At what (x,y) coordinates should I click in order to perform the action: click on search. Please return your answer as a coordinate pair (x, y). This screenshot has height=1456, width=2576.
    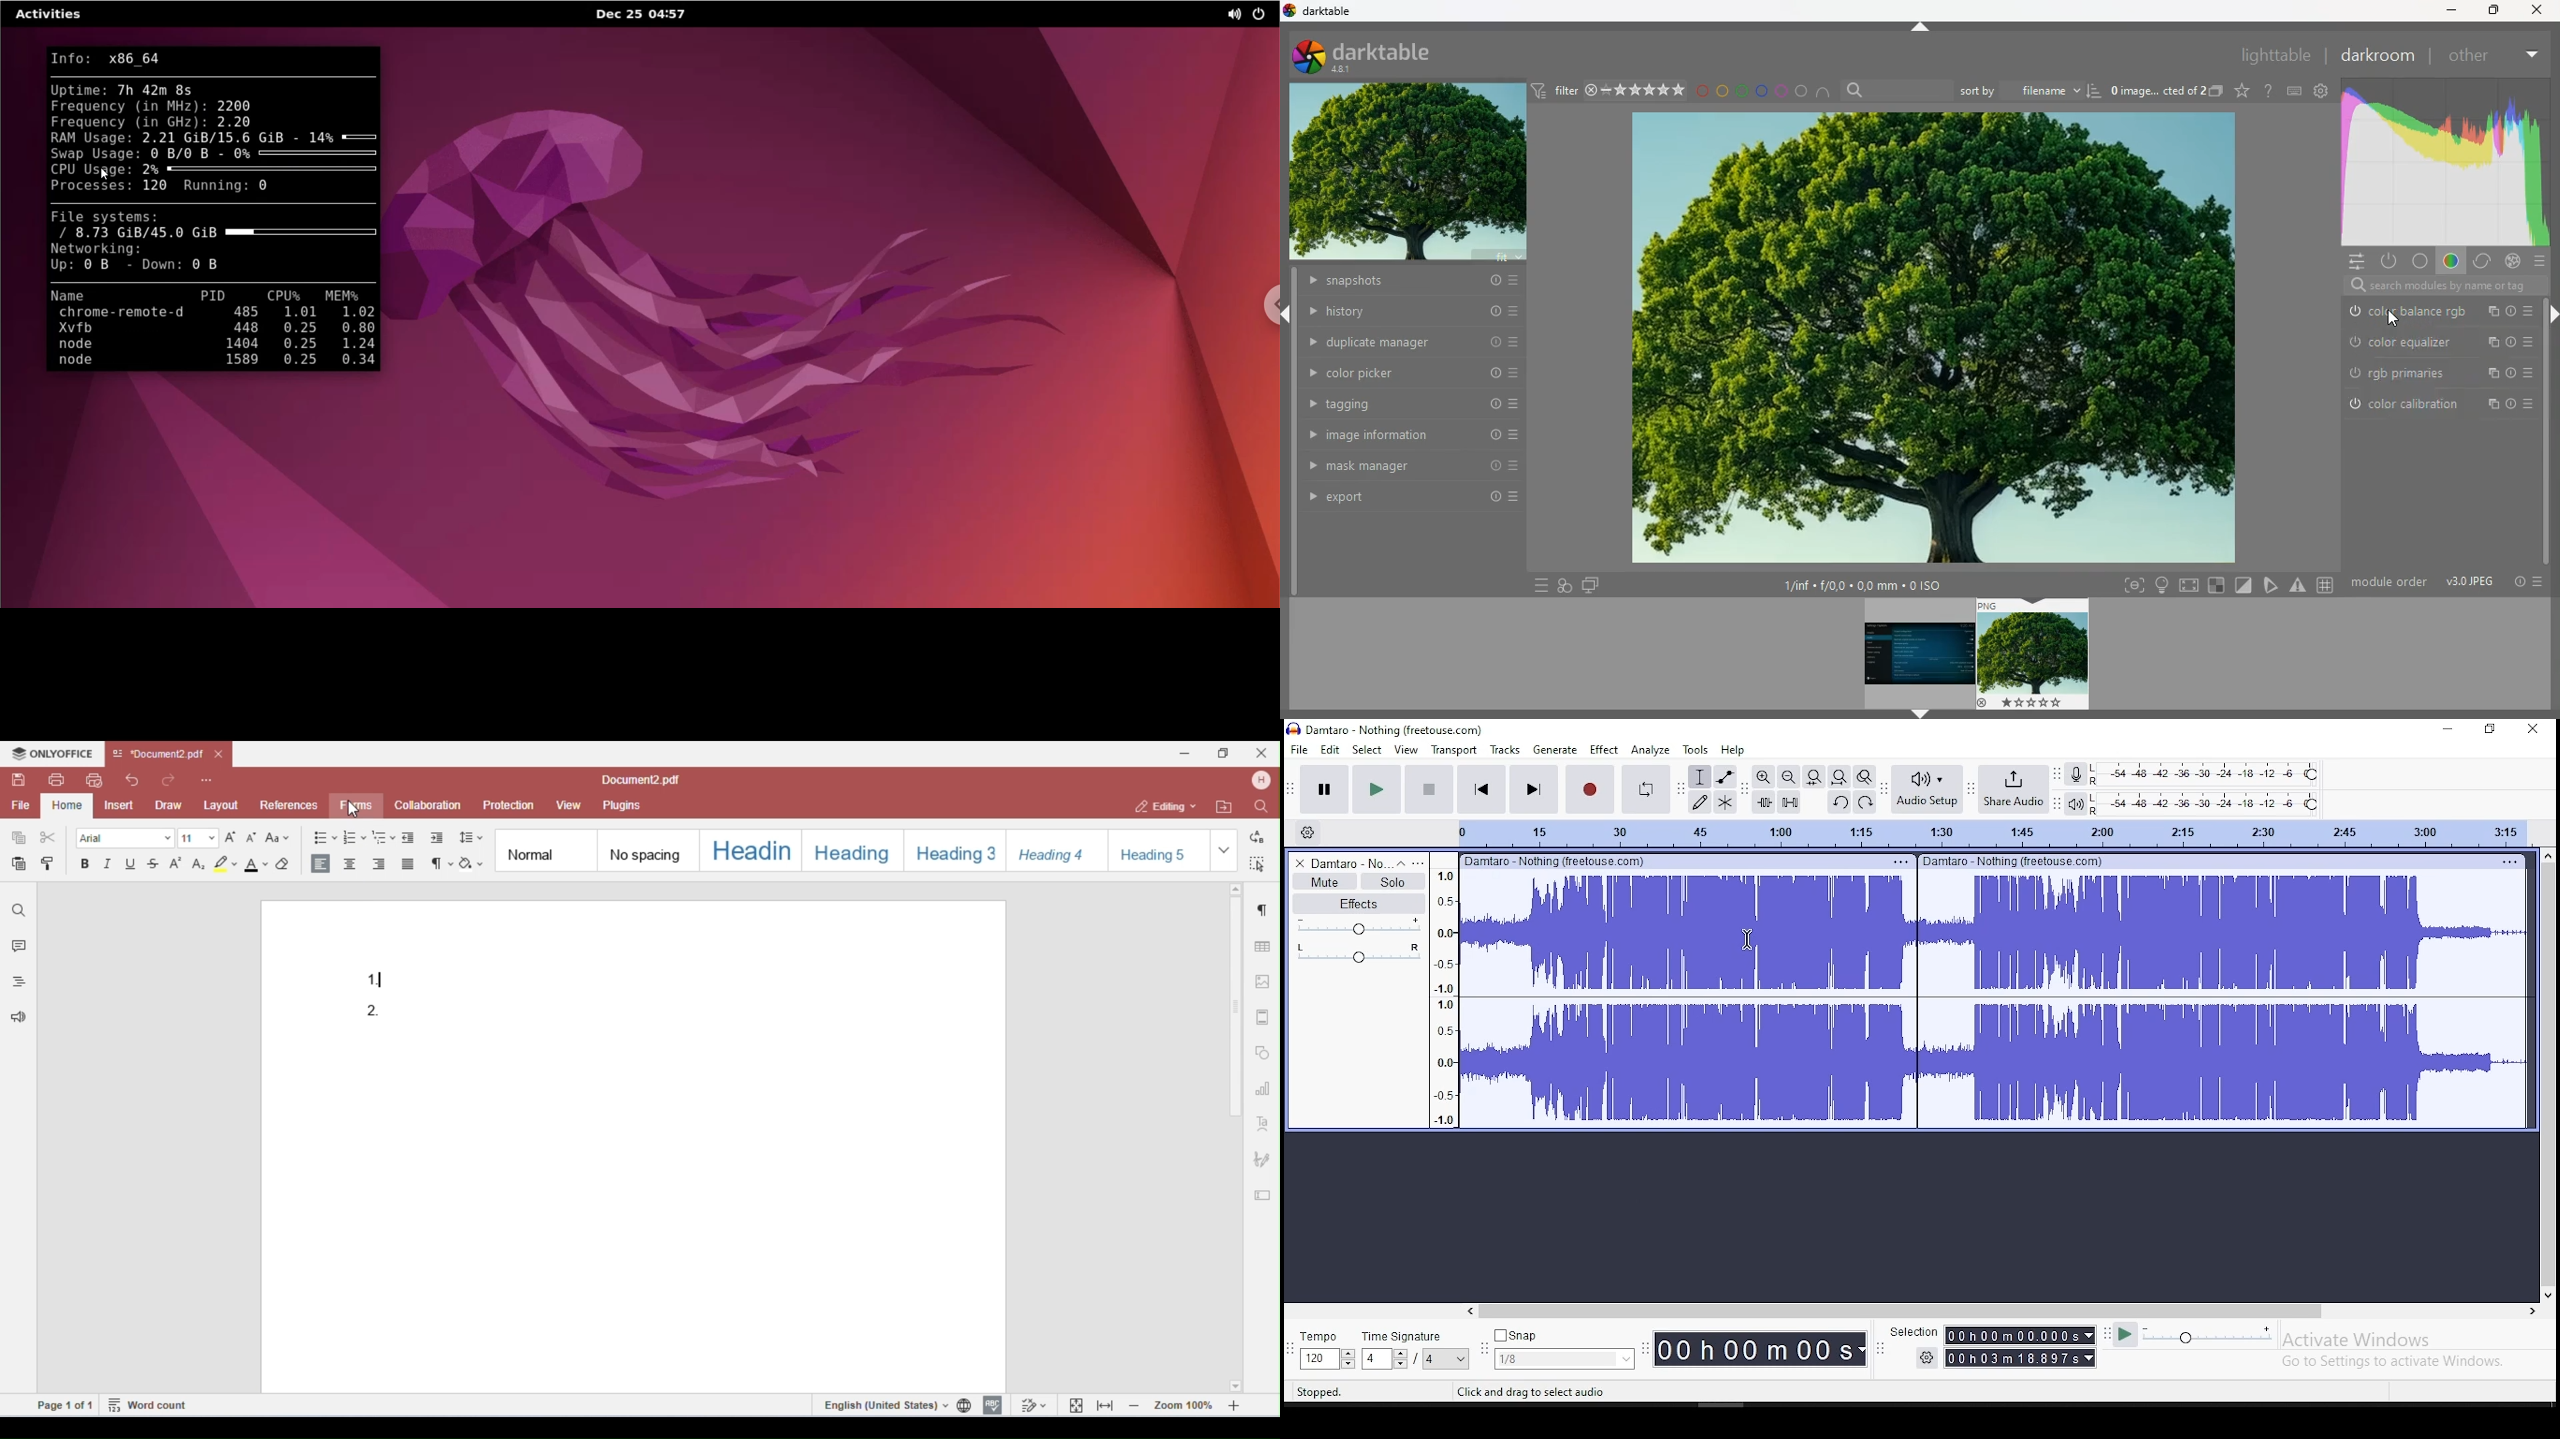
    Looking at the image, I should click on (1896, 91).